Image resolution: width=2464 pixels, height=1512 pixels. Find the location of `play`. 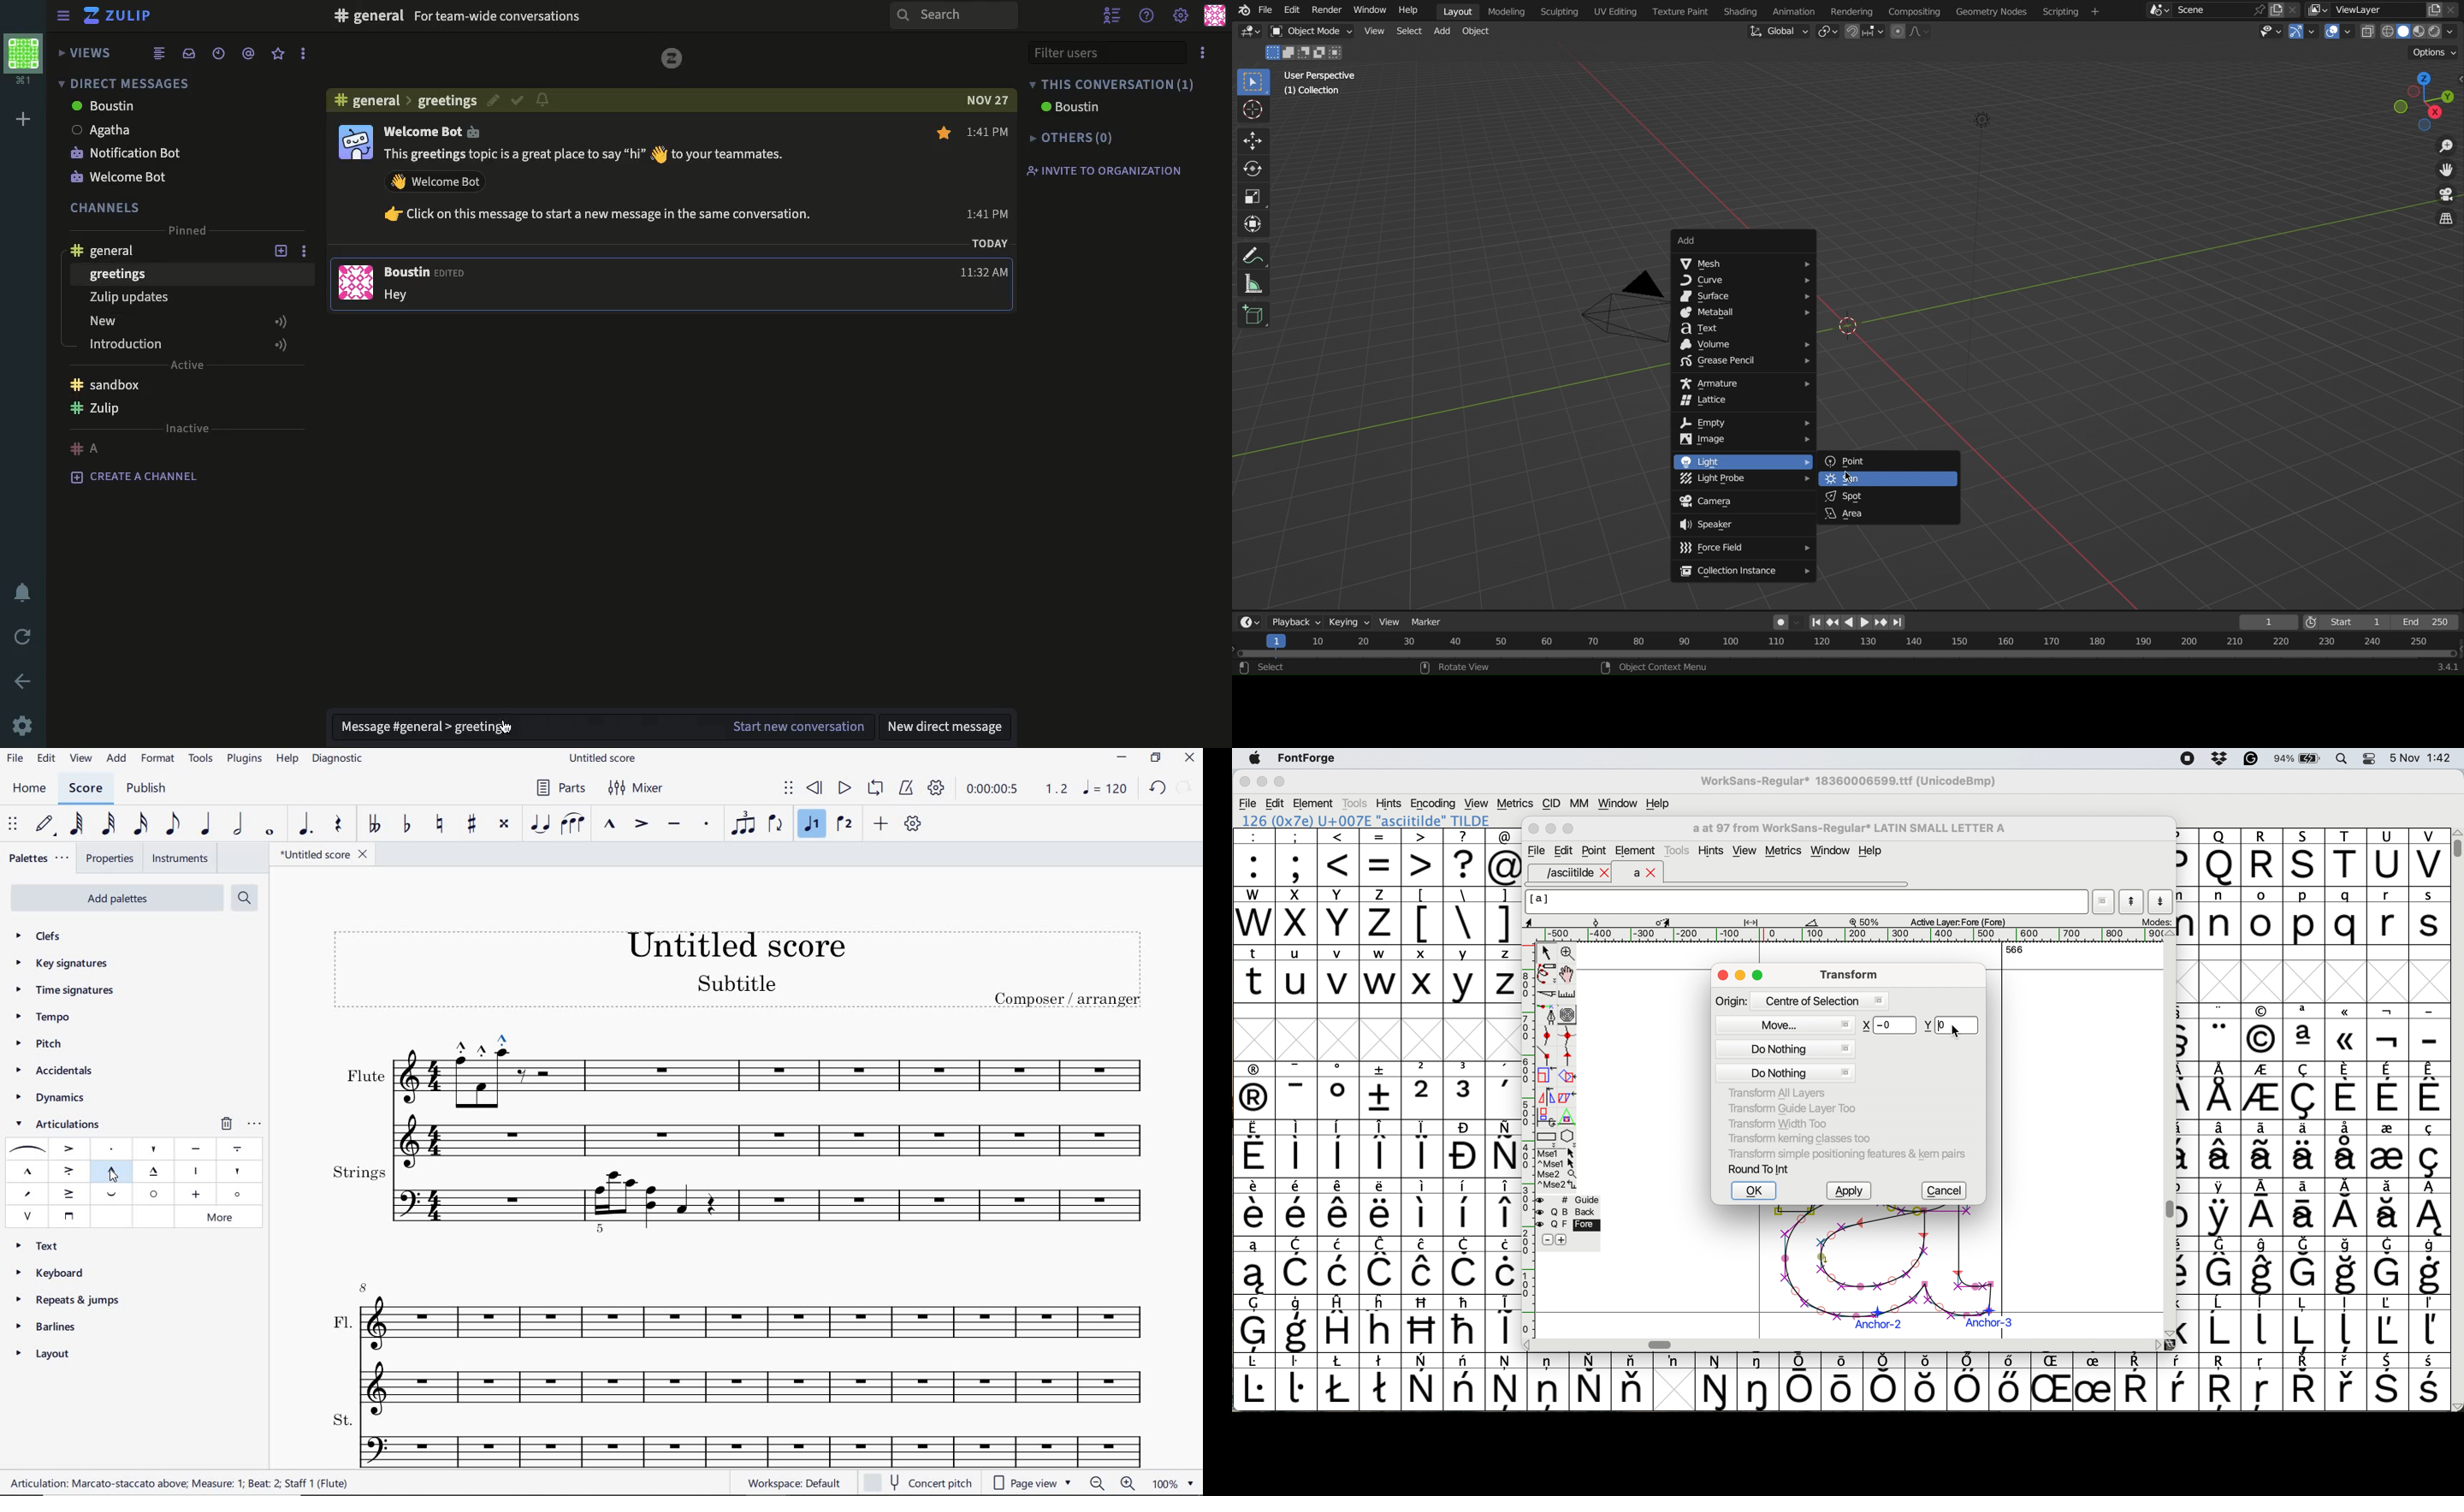

play is located at coordinates (1865, 623).